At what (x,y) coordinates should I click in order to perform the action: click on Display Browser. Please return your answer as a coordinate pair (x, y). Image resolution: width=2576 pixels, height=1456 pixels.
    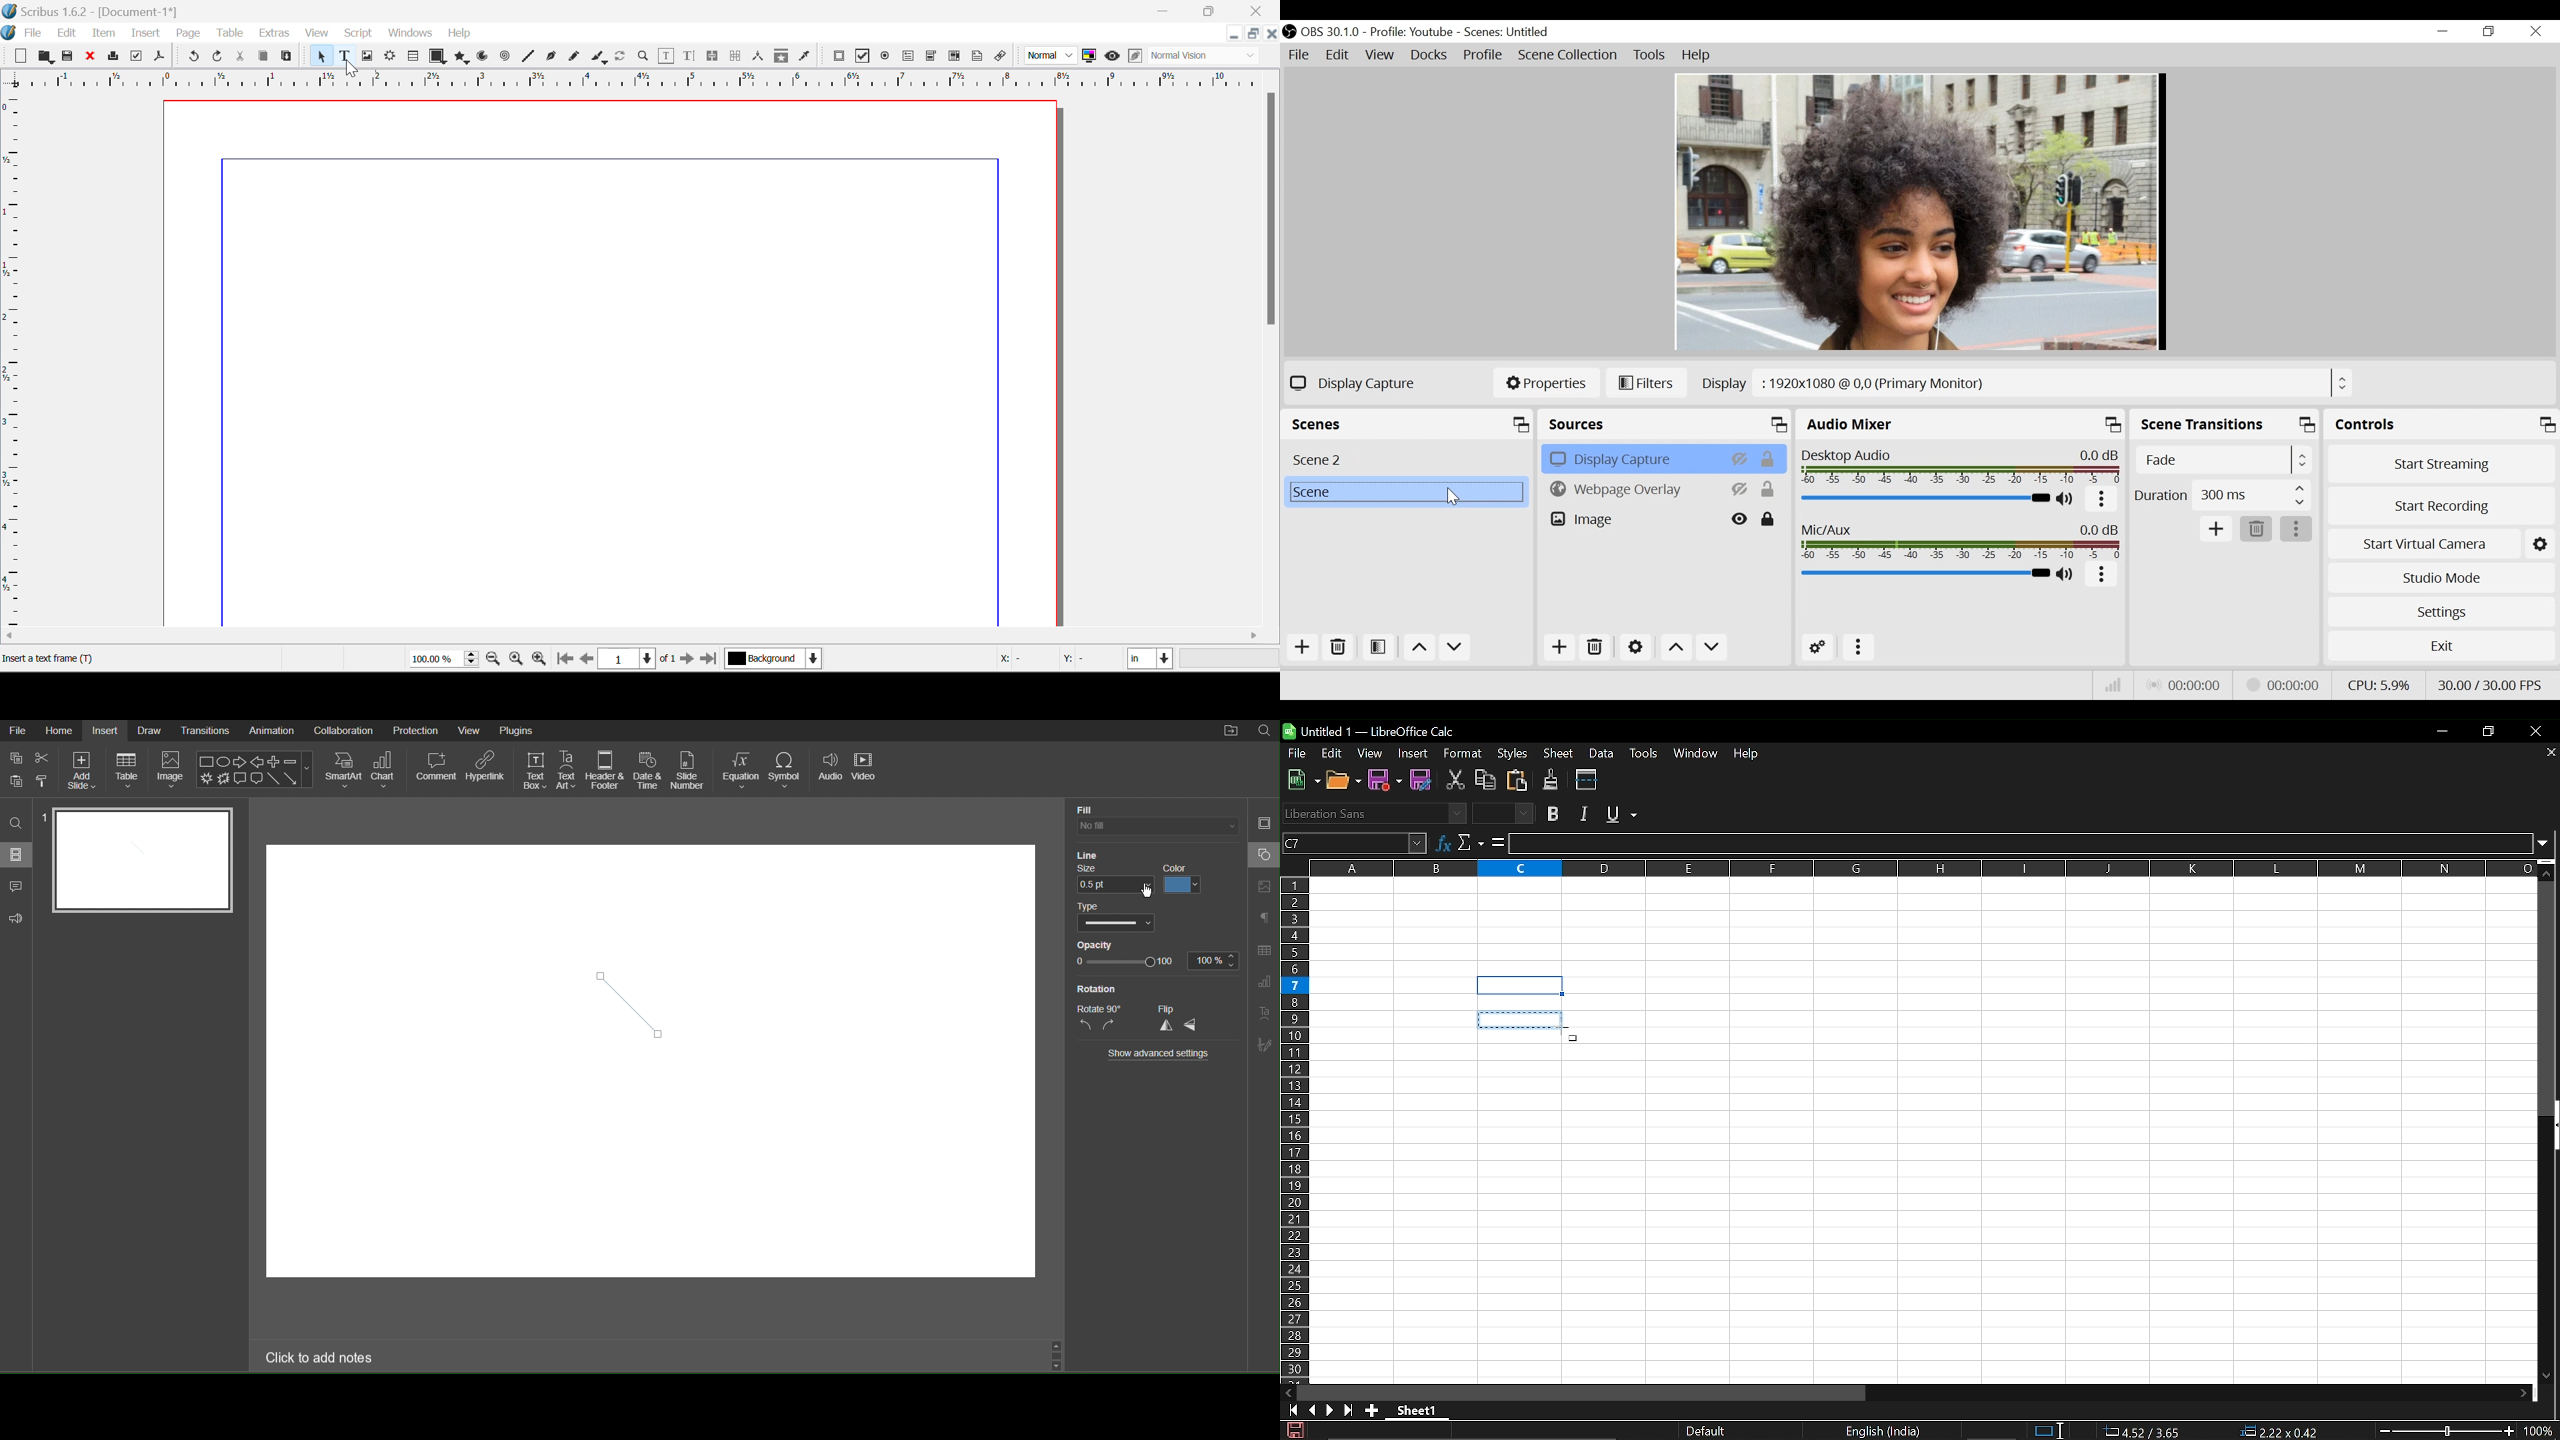
    Looking at the image, I should click on (2026, 382).